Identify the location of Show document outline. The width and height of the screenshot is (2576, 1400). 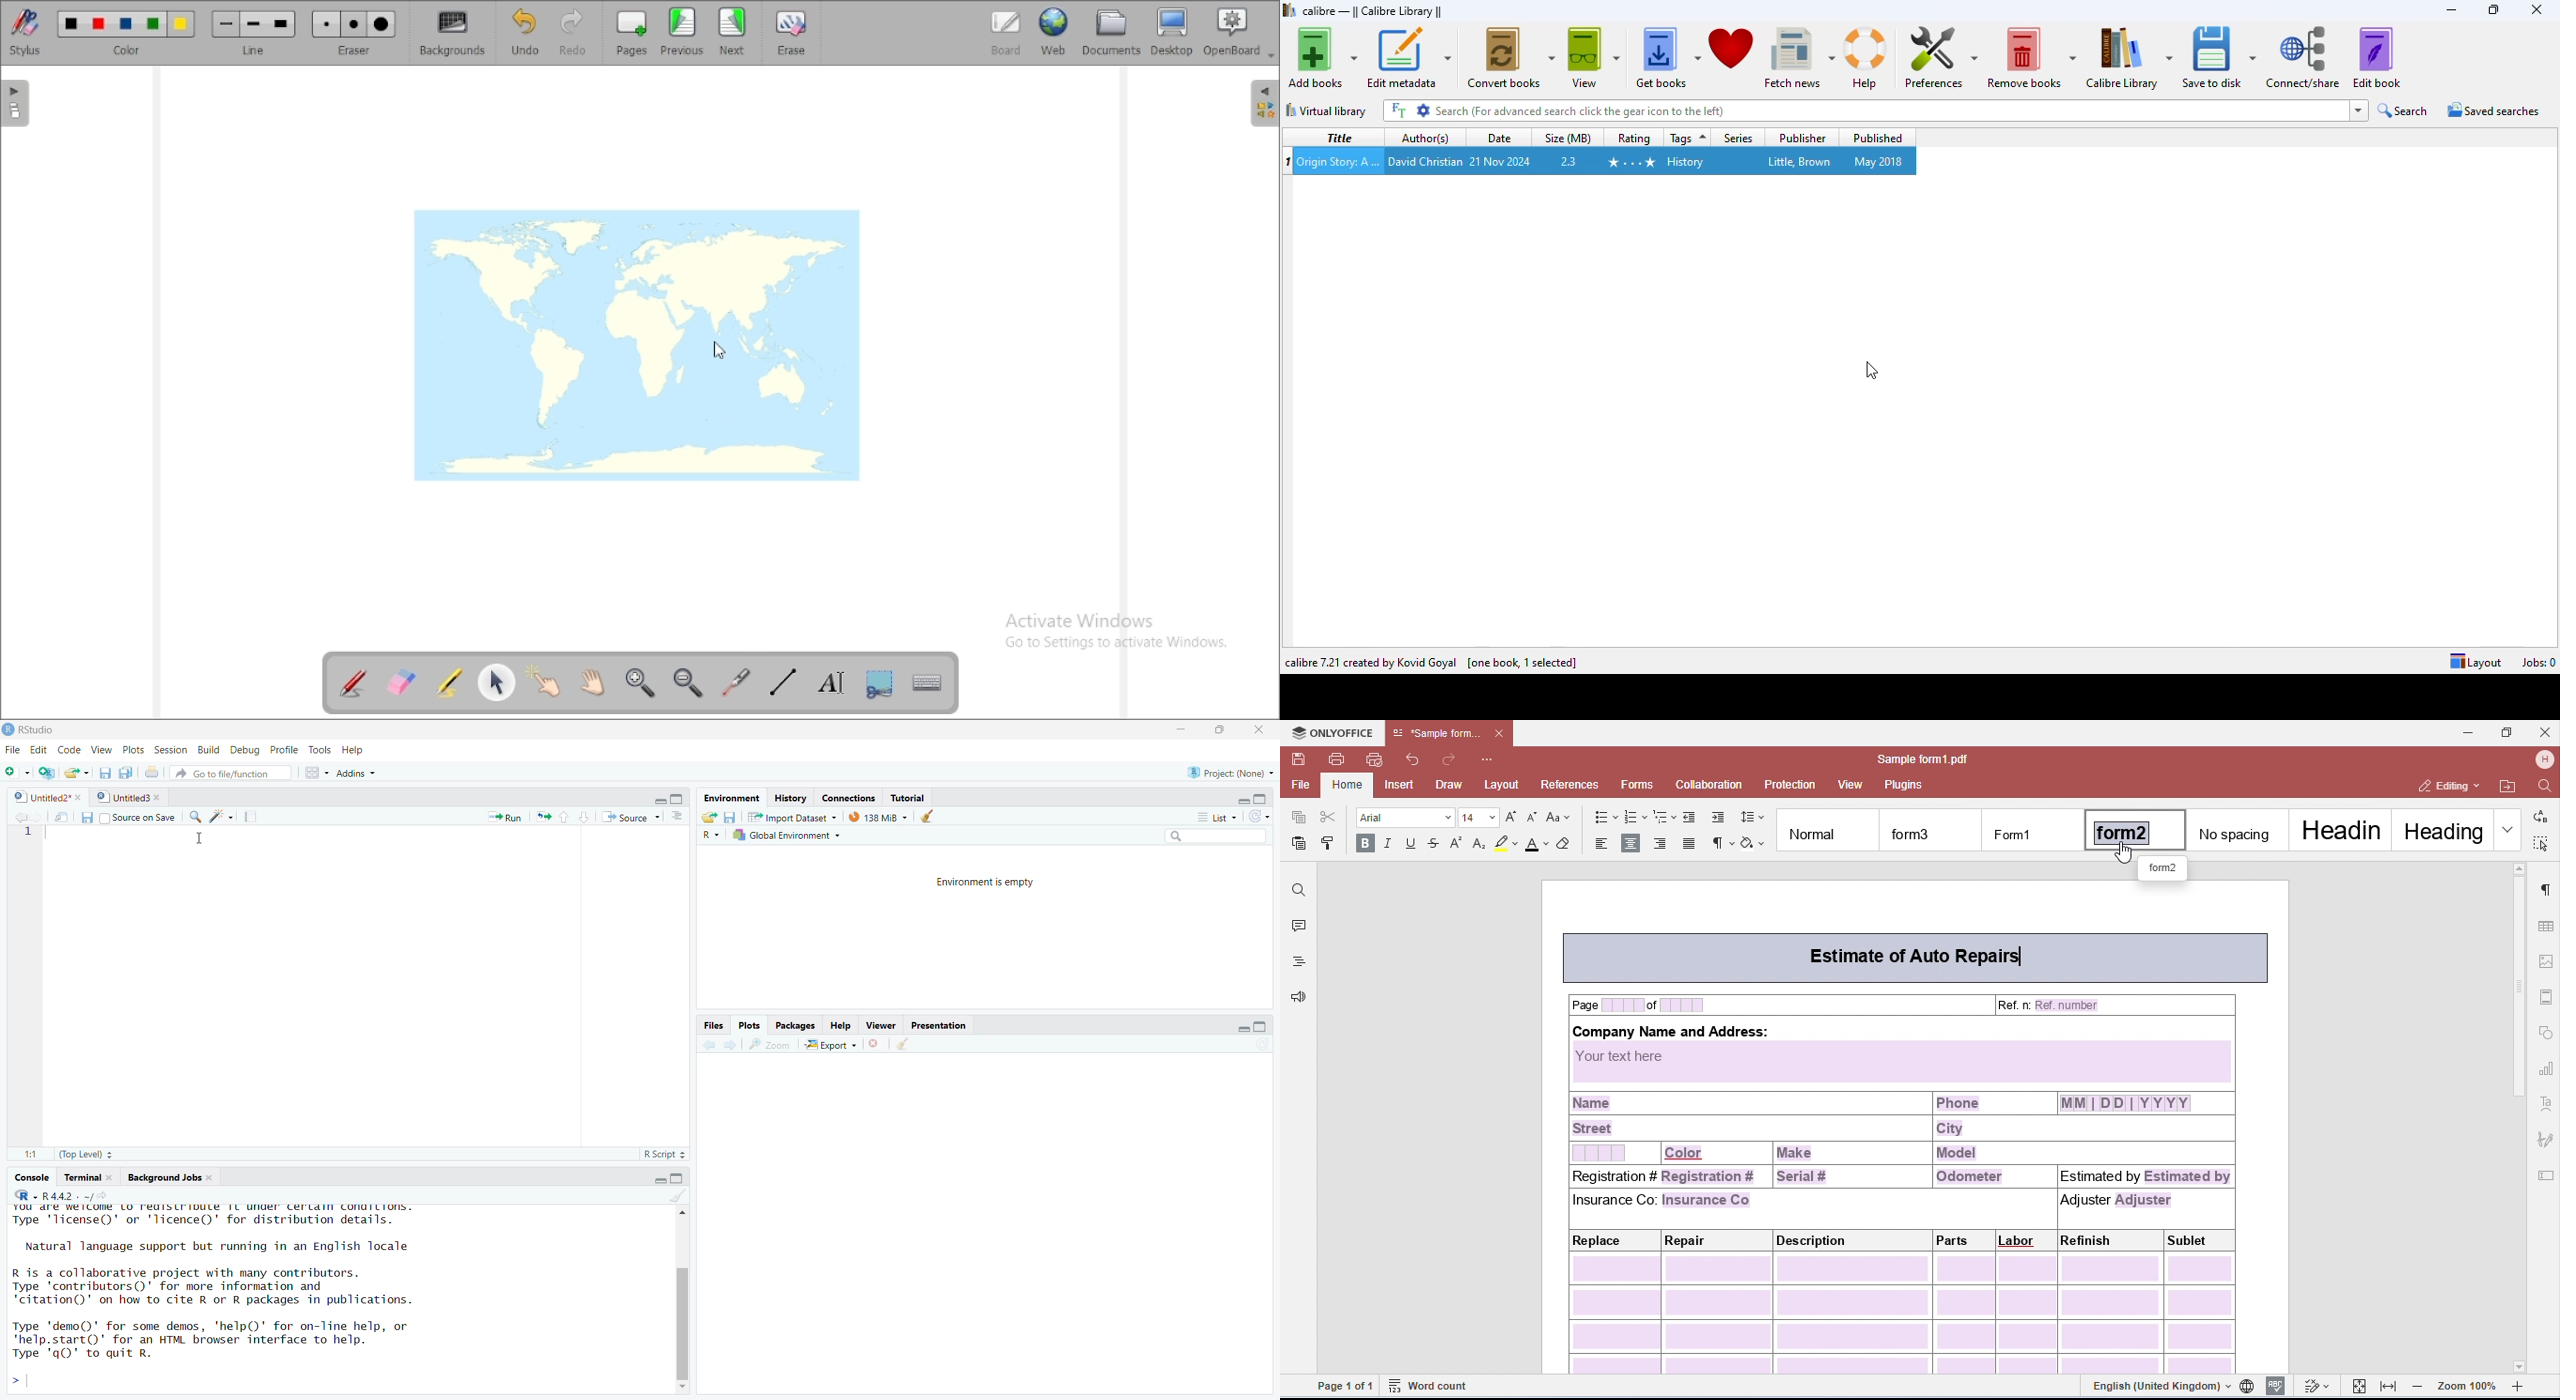
(677, 818).